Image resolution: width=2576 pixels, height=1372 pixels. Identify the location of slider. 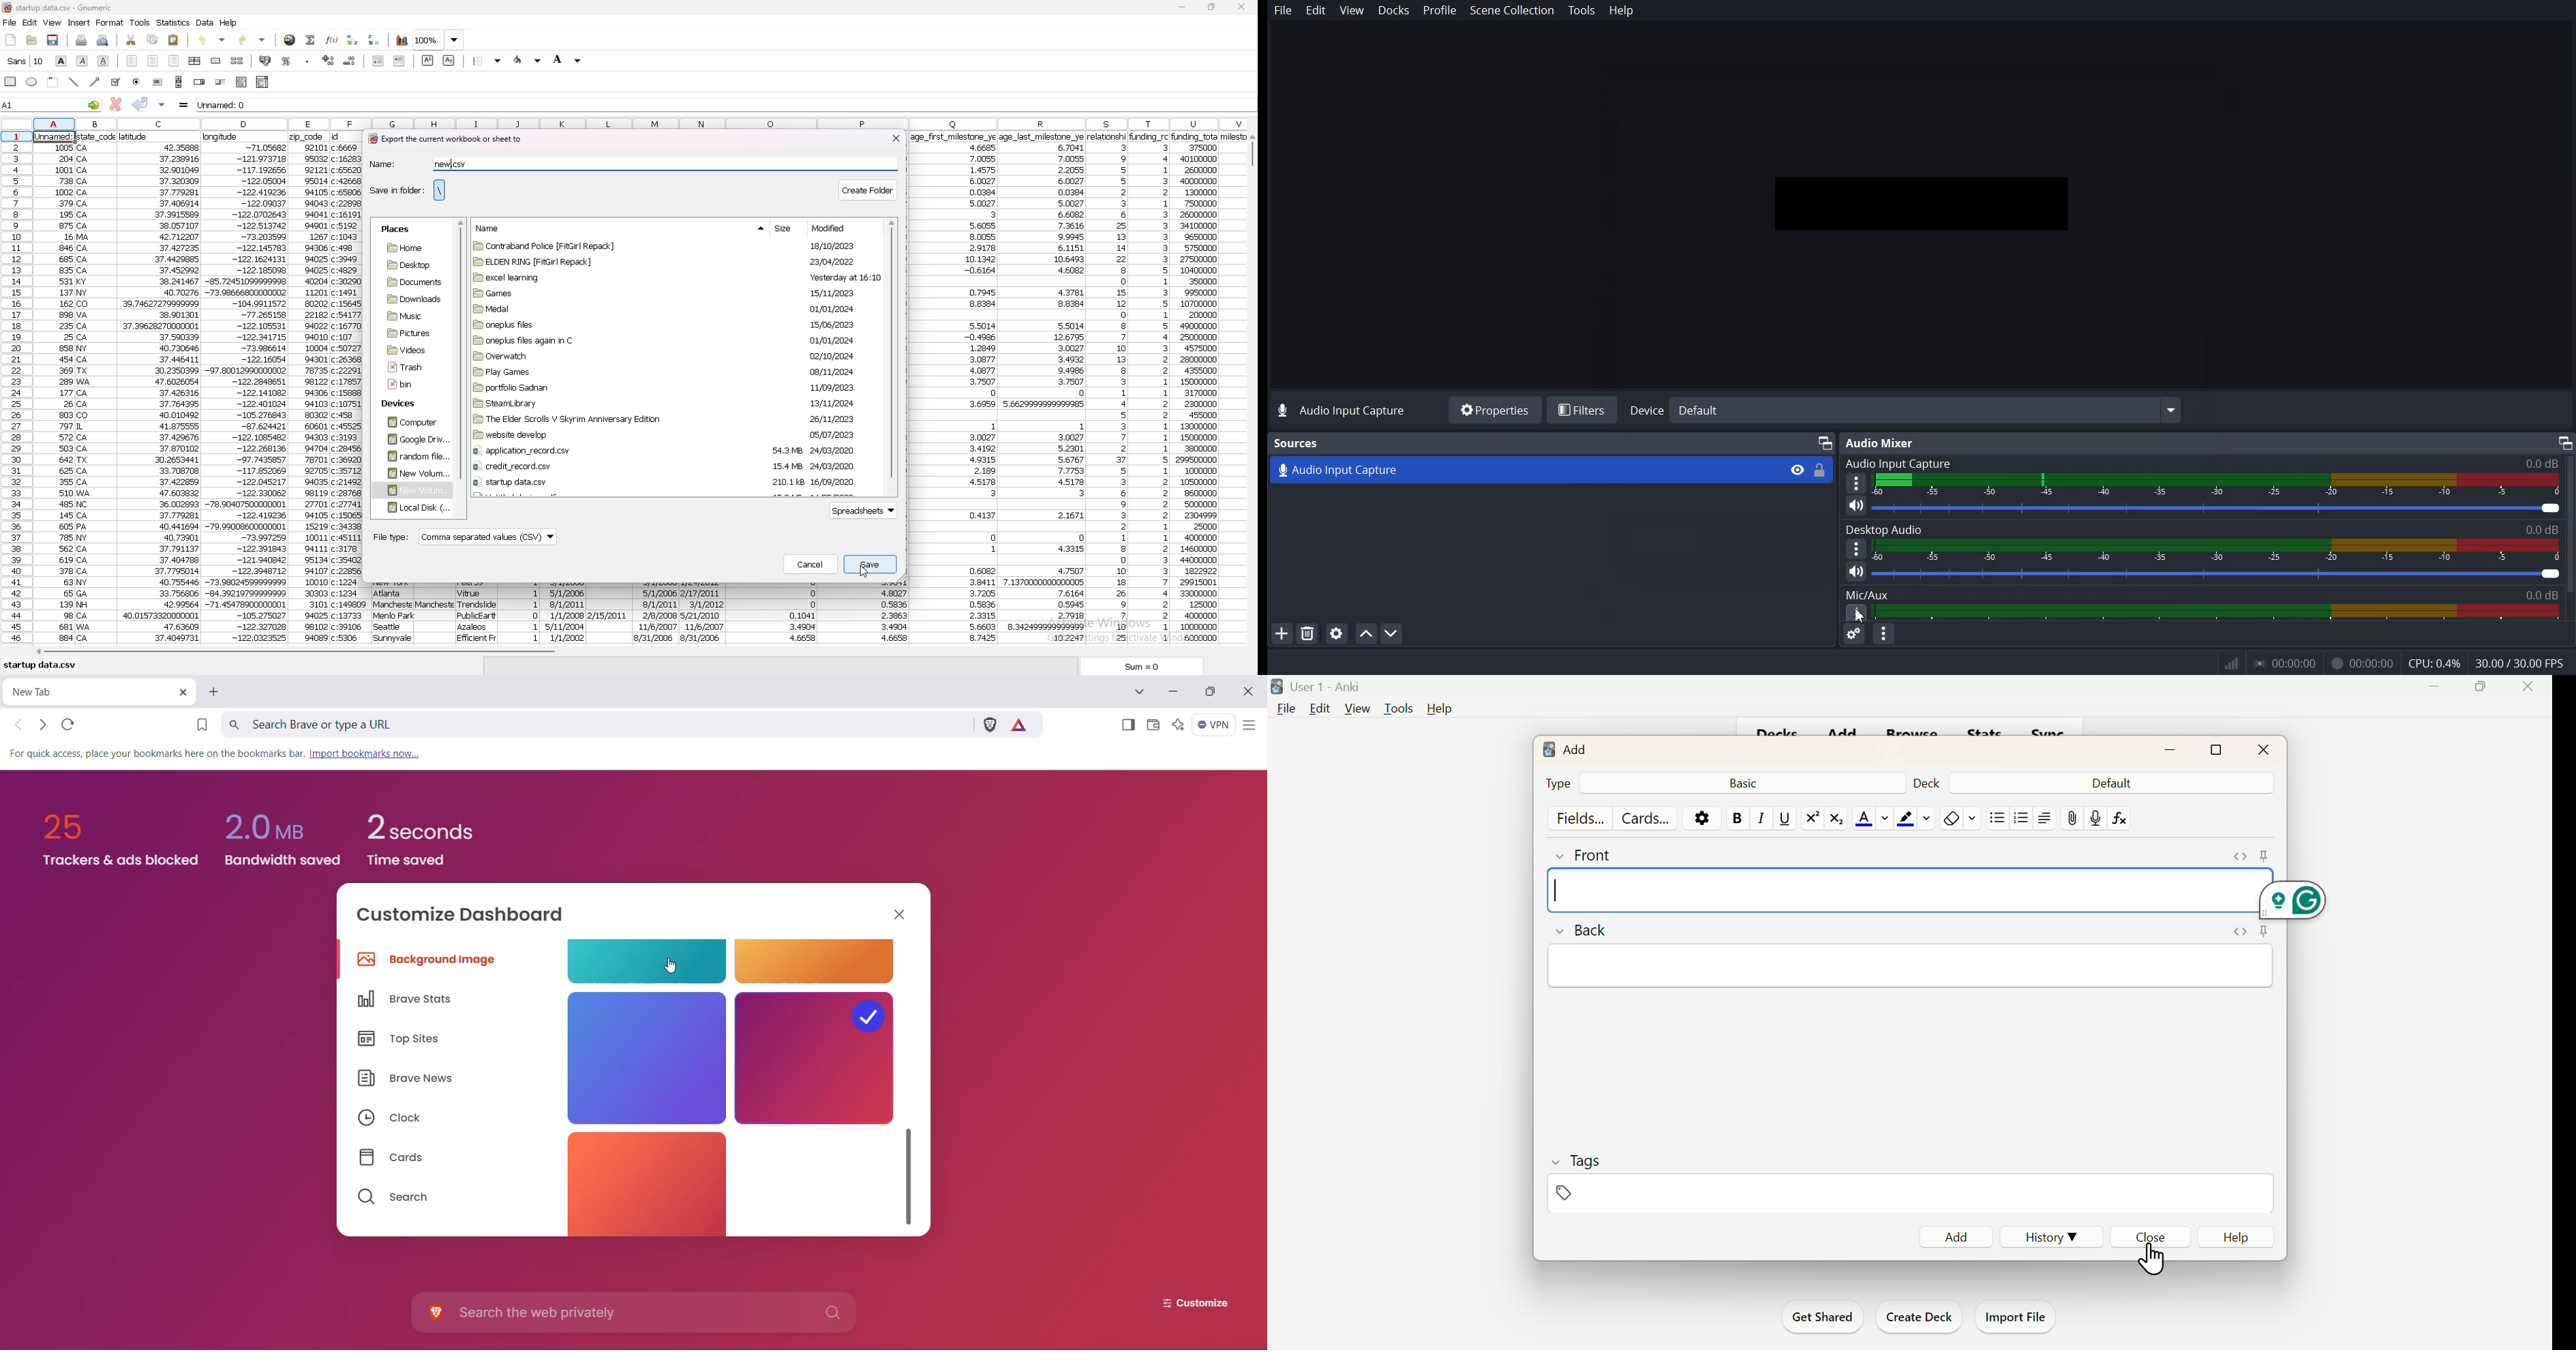
(220, 83).